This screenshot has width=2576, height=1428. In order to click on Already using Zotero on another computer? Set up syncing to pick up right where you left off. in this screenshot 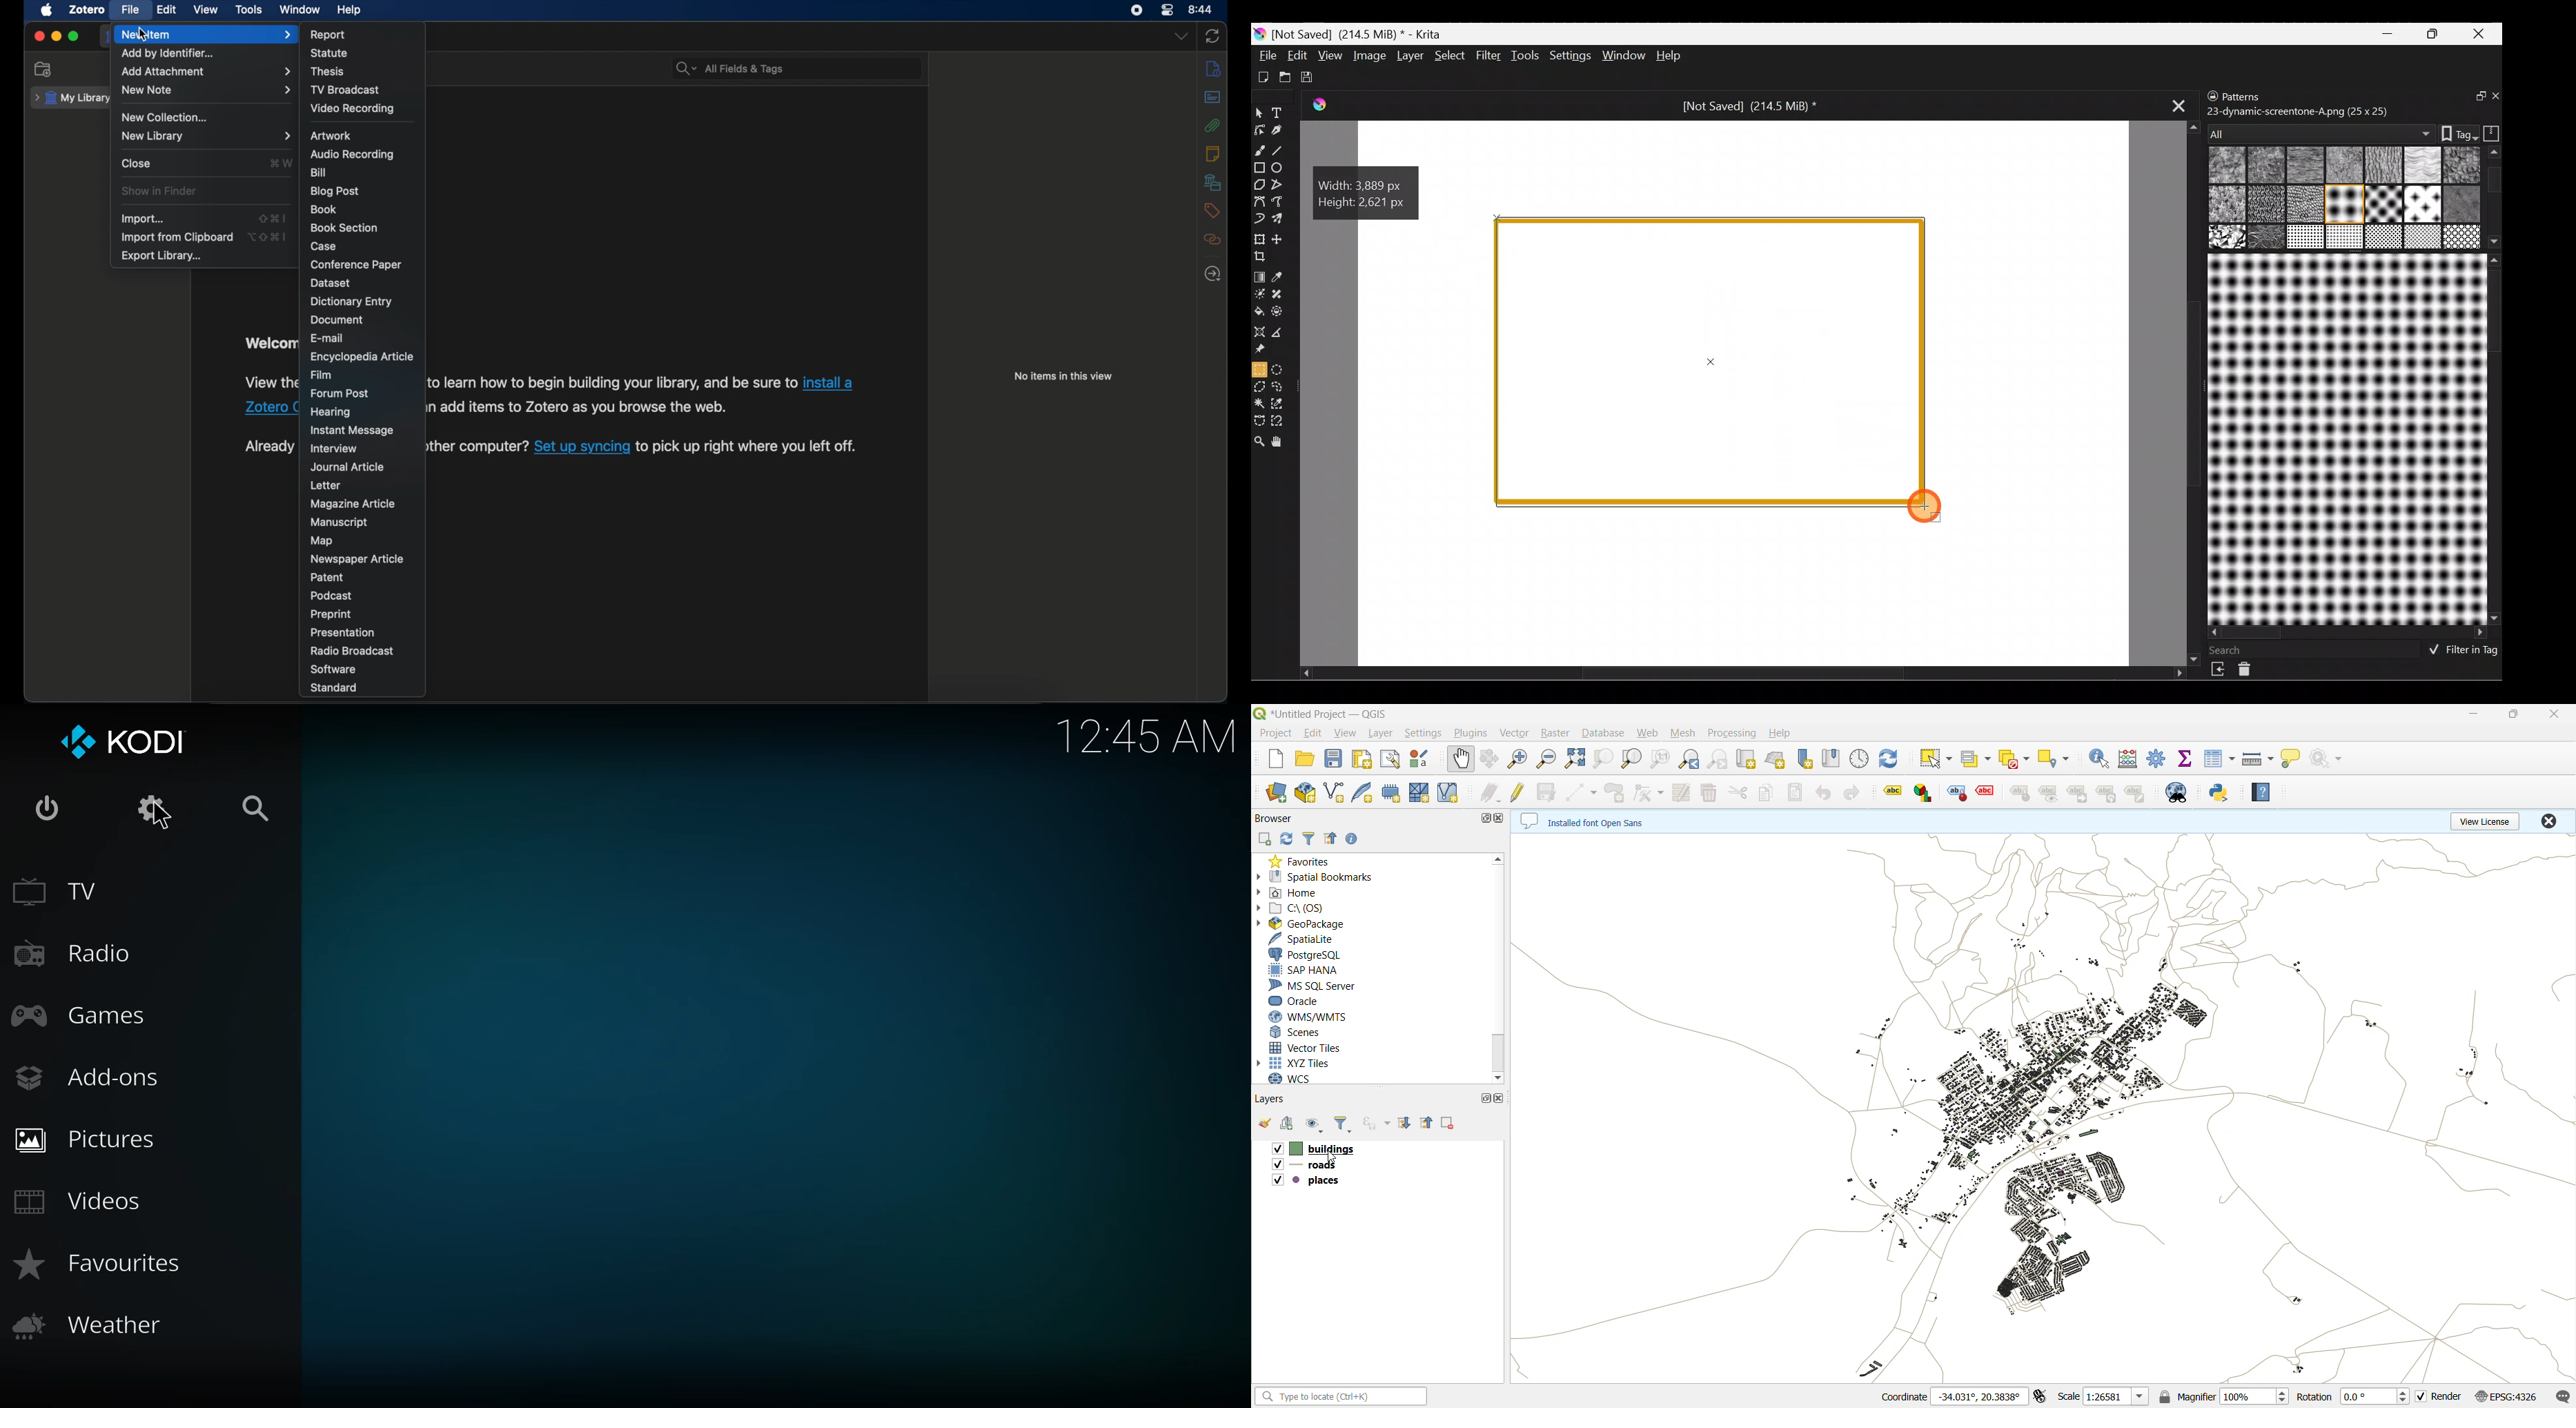, I will do `click(477, 447)`.